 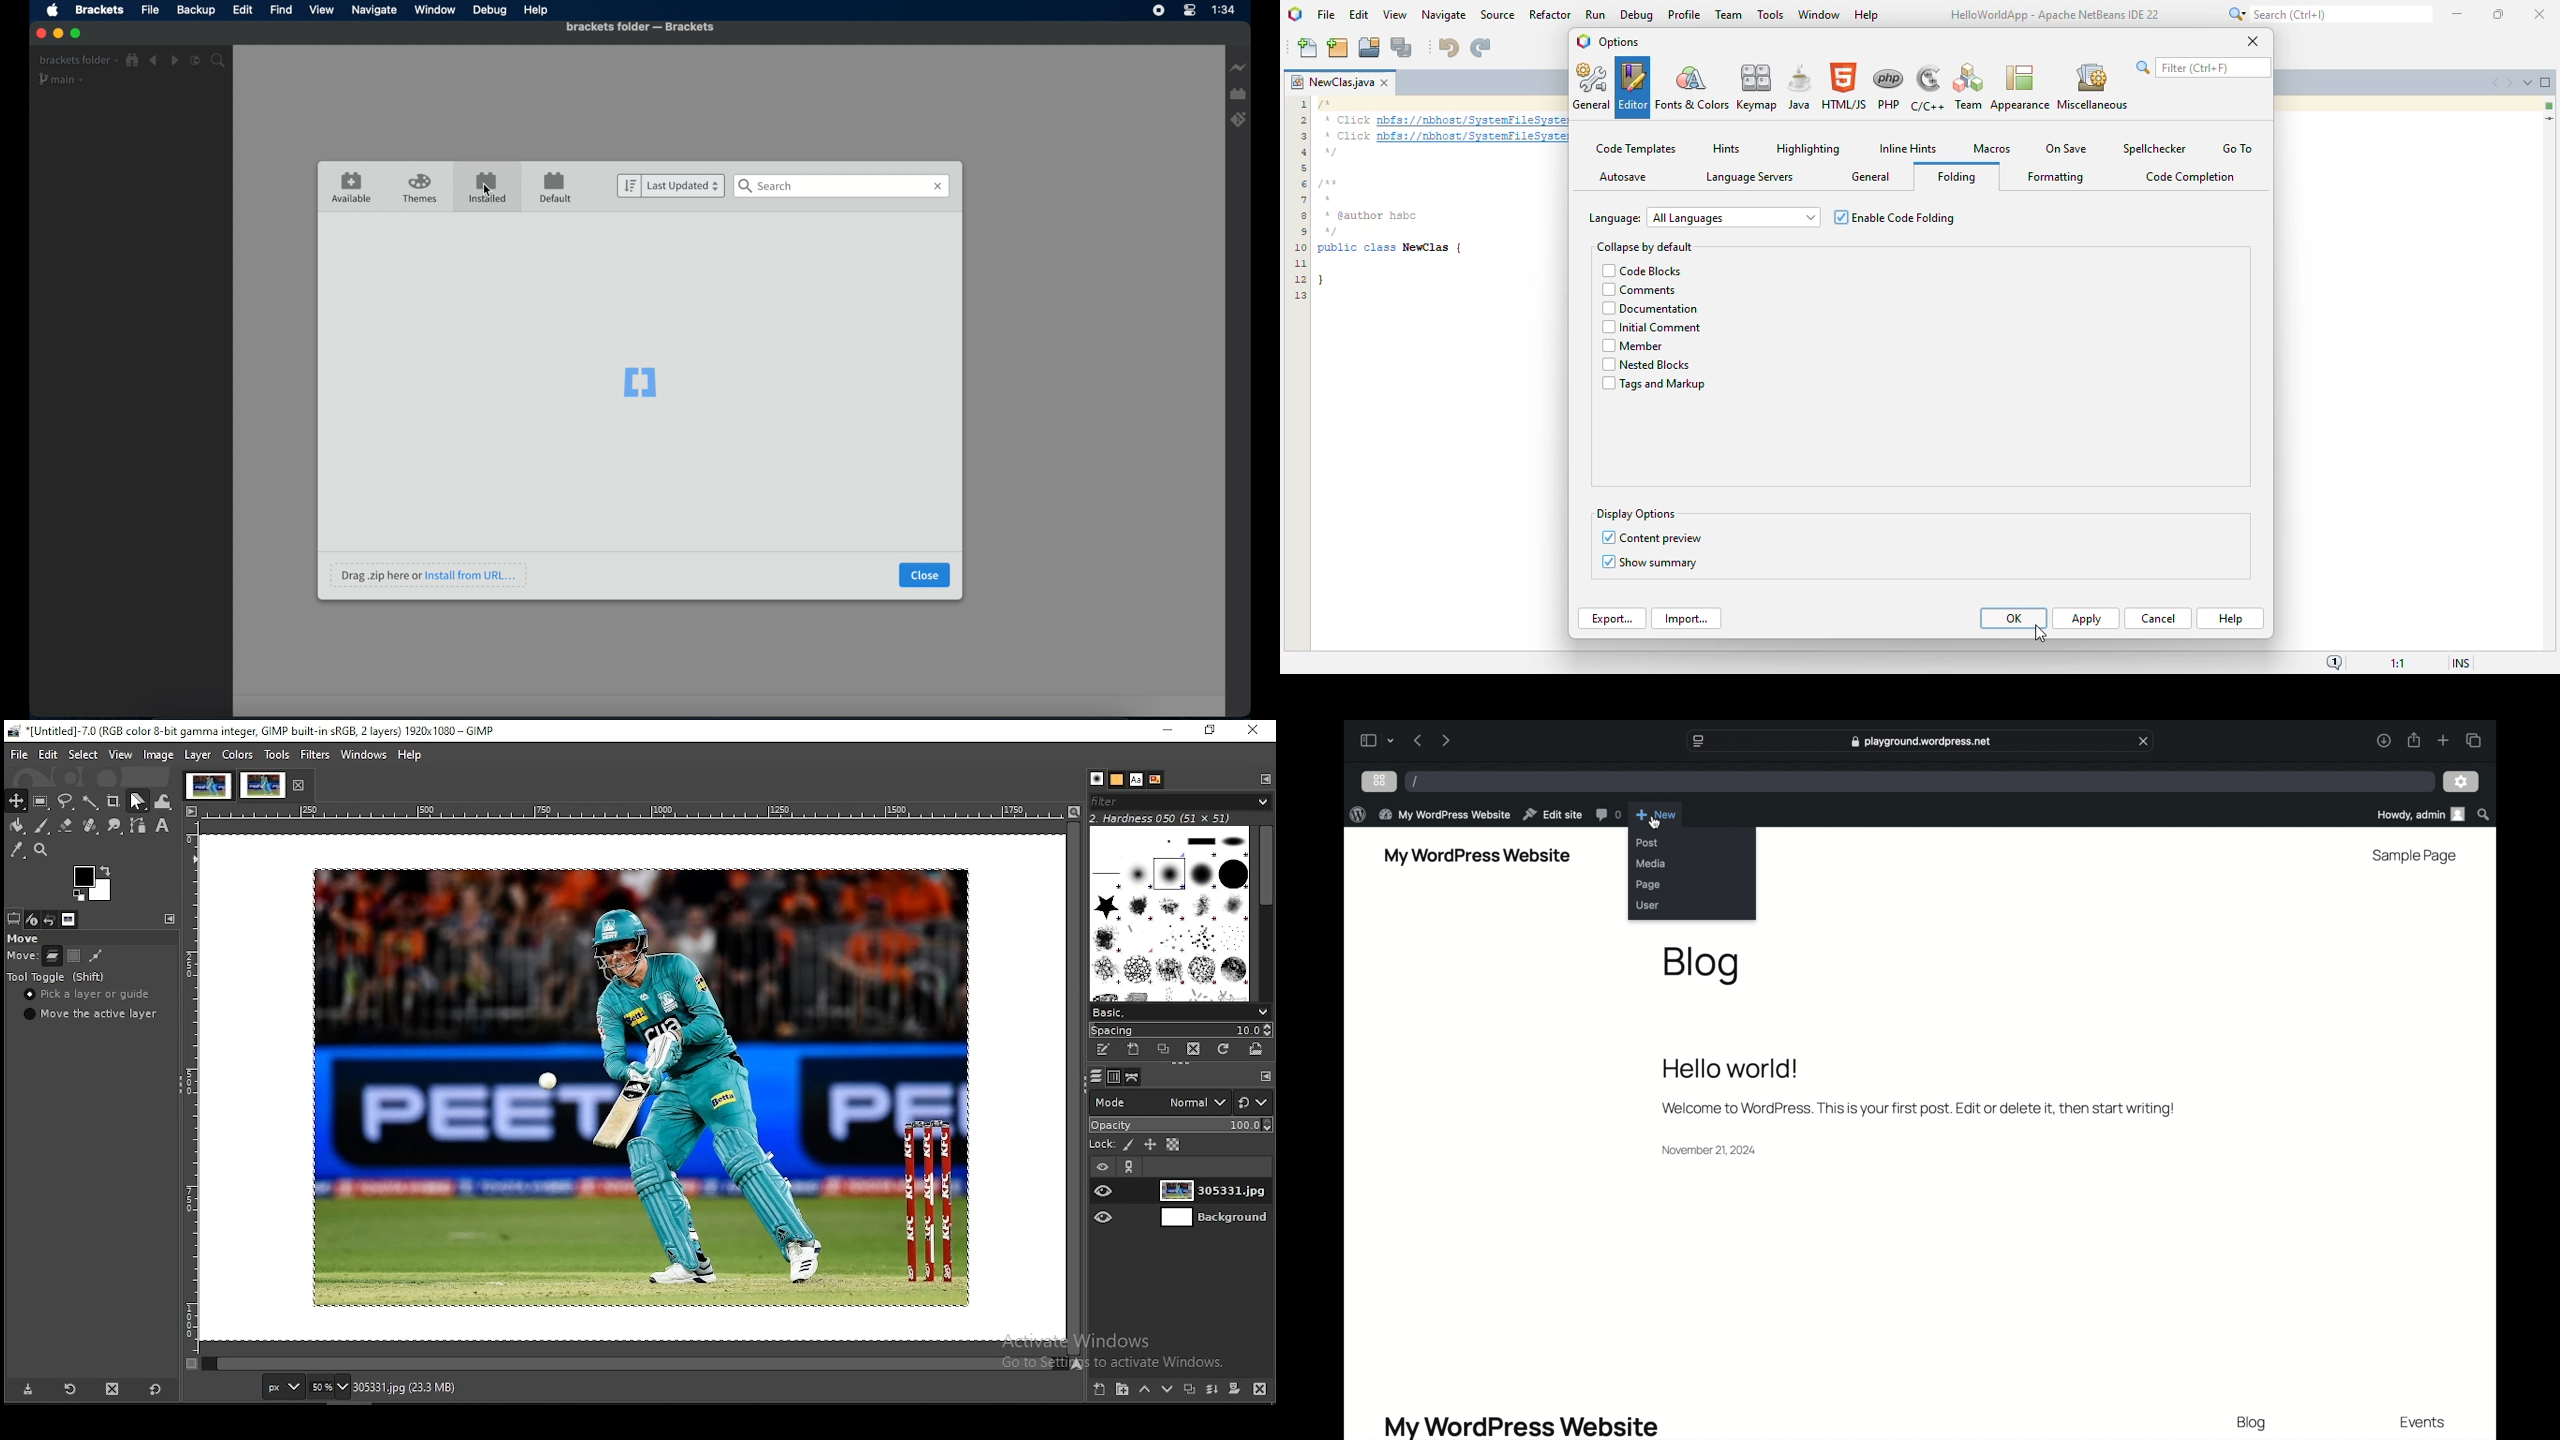 I want to click on move layer one step down, so click(x=1169, y=1390).